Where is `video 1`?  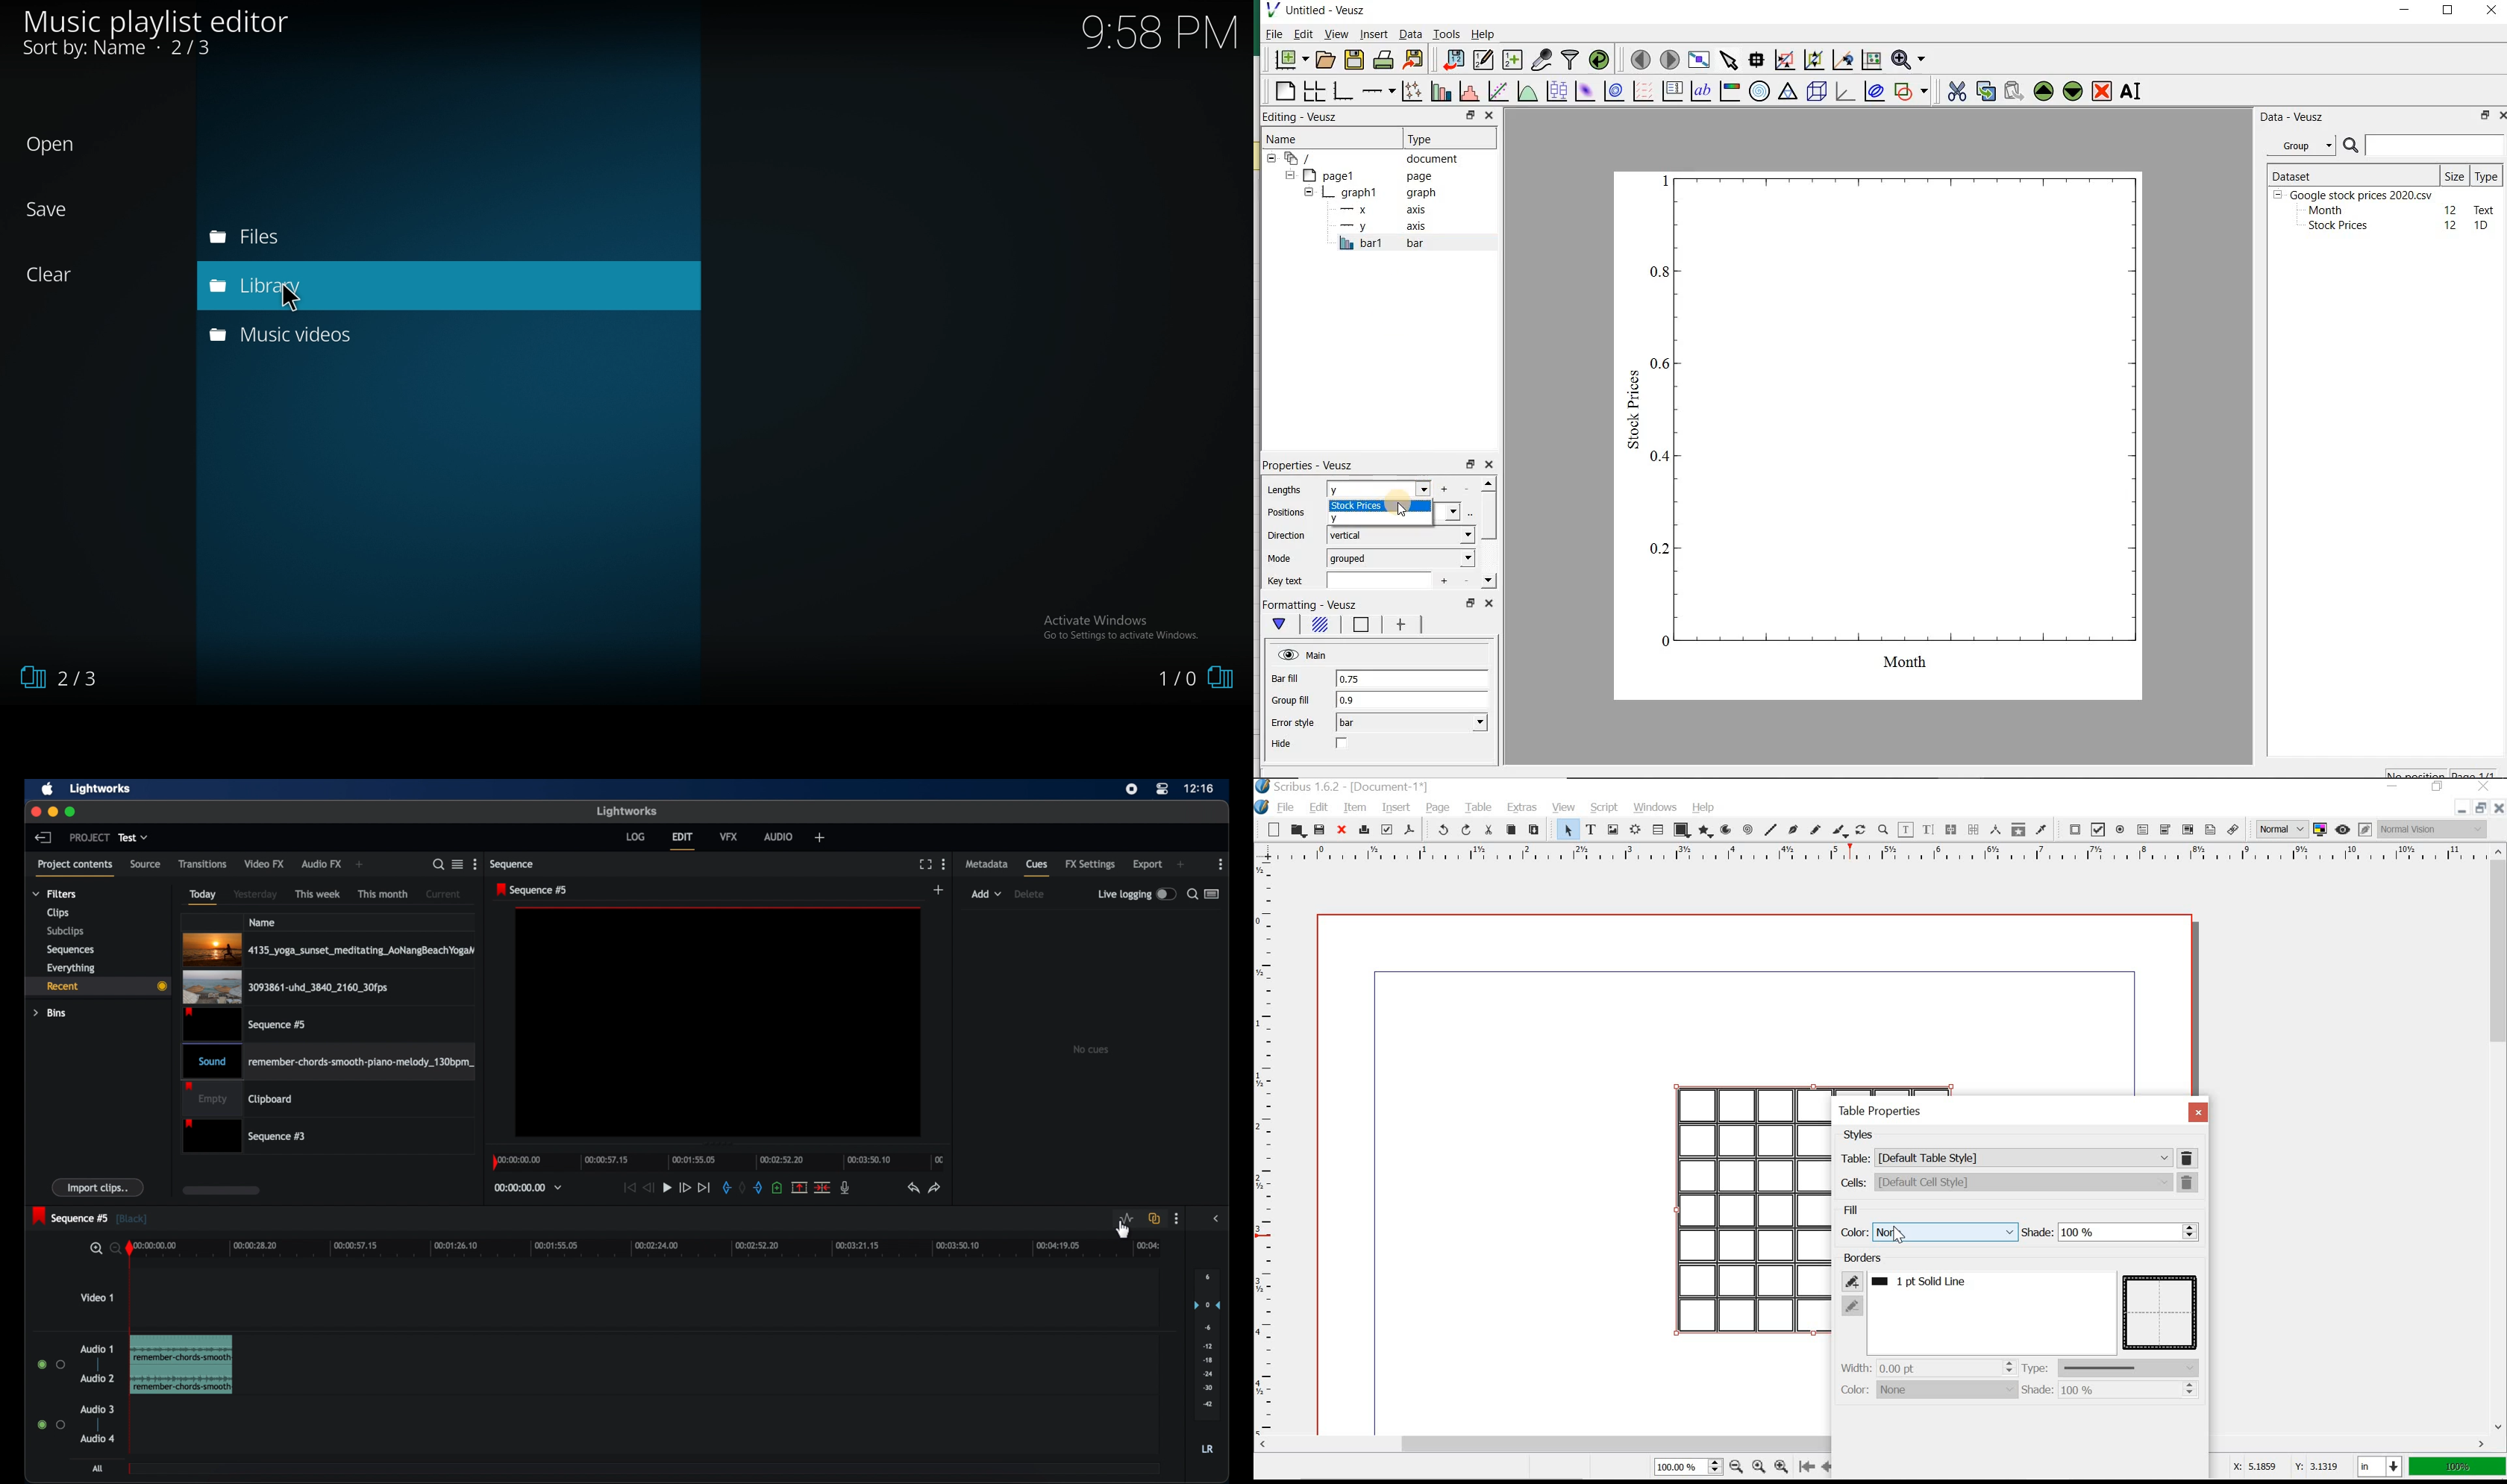 video 1 is located at coordinates (97, 1297).